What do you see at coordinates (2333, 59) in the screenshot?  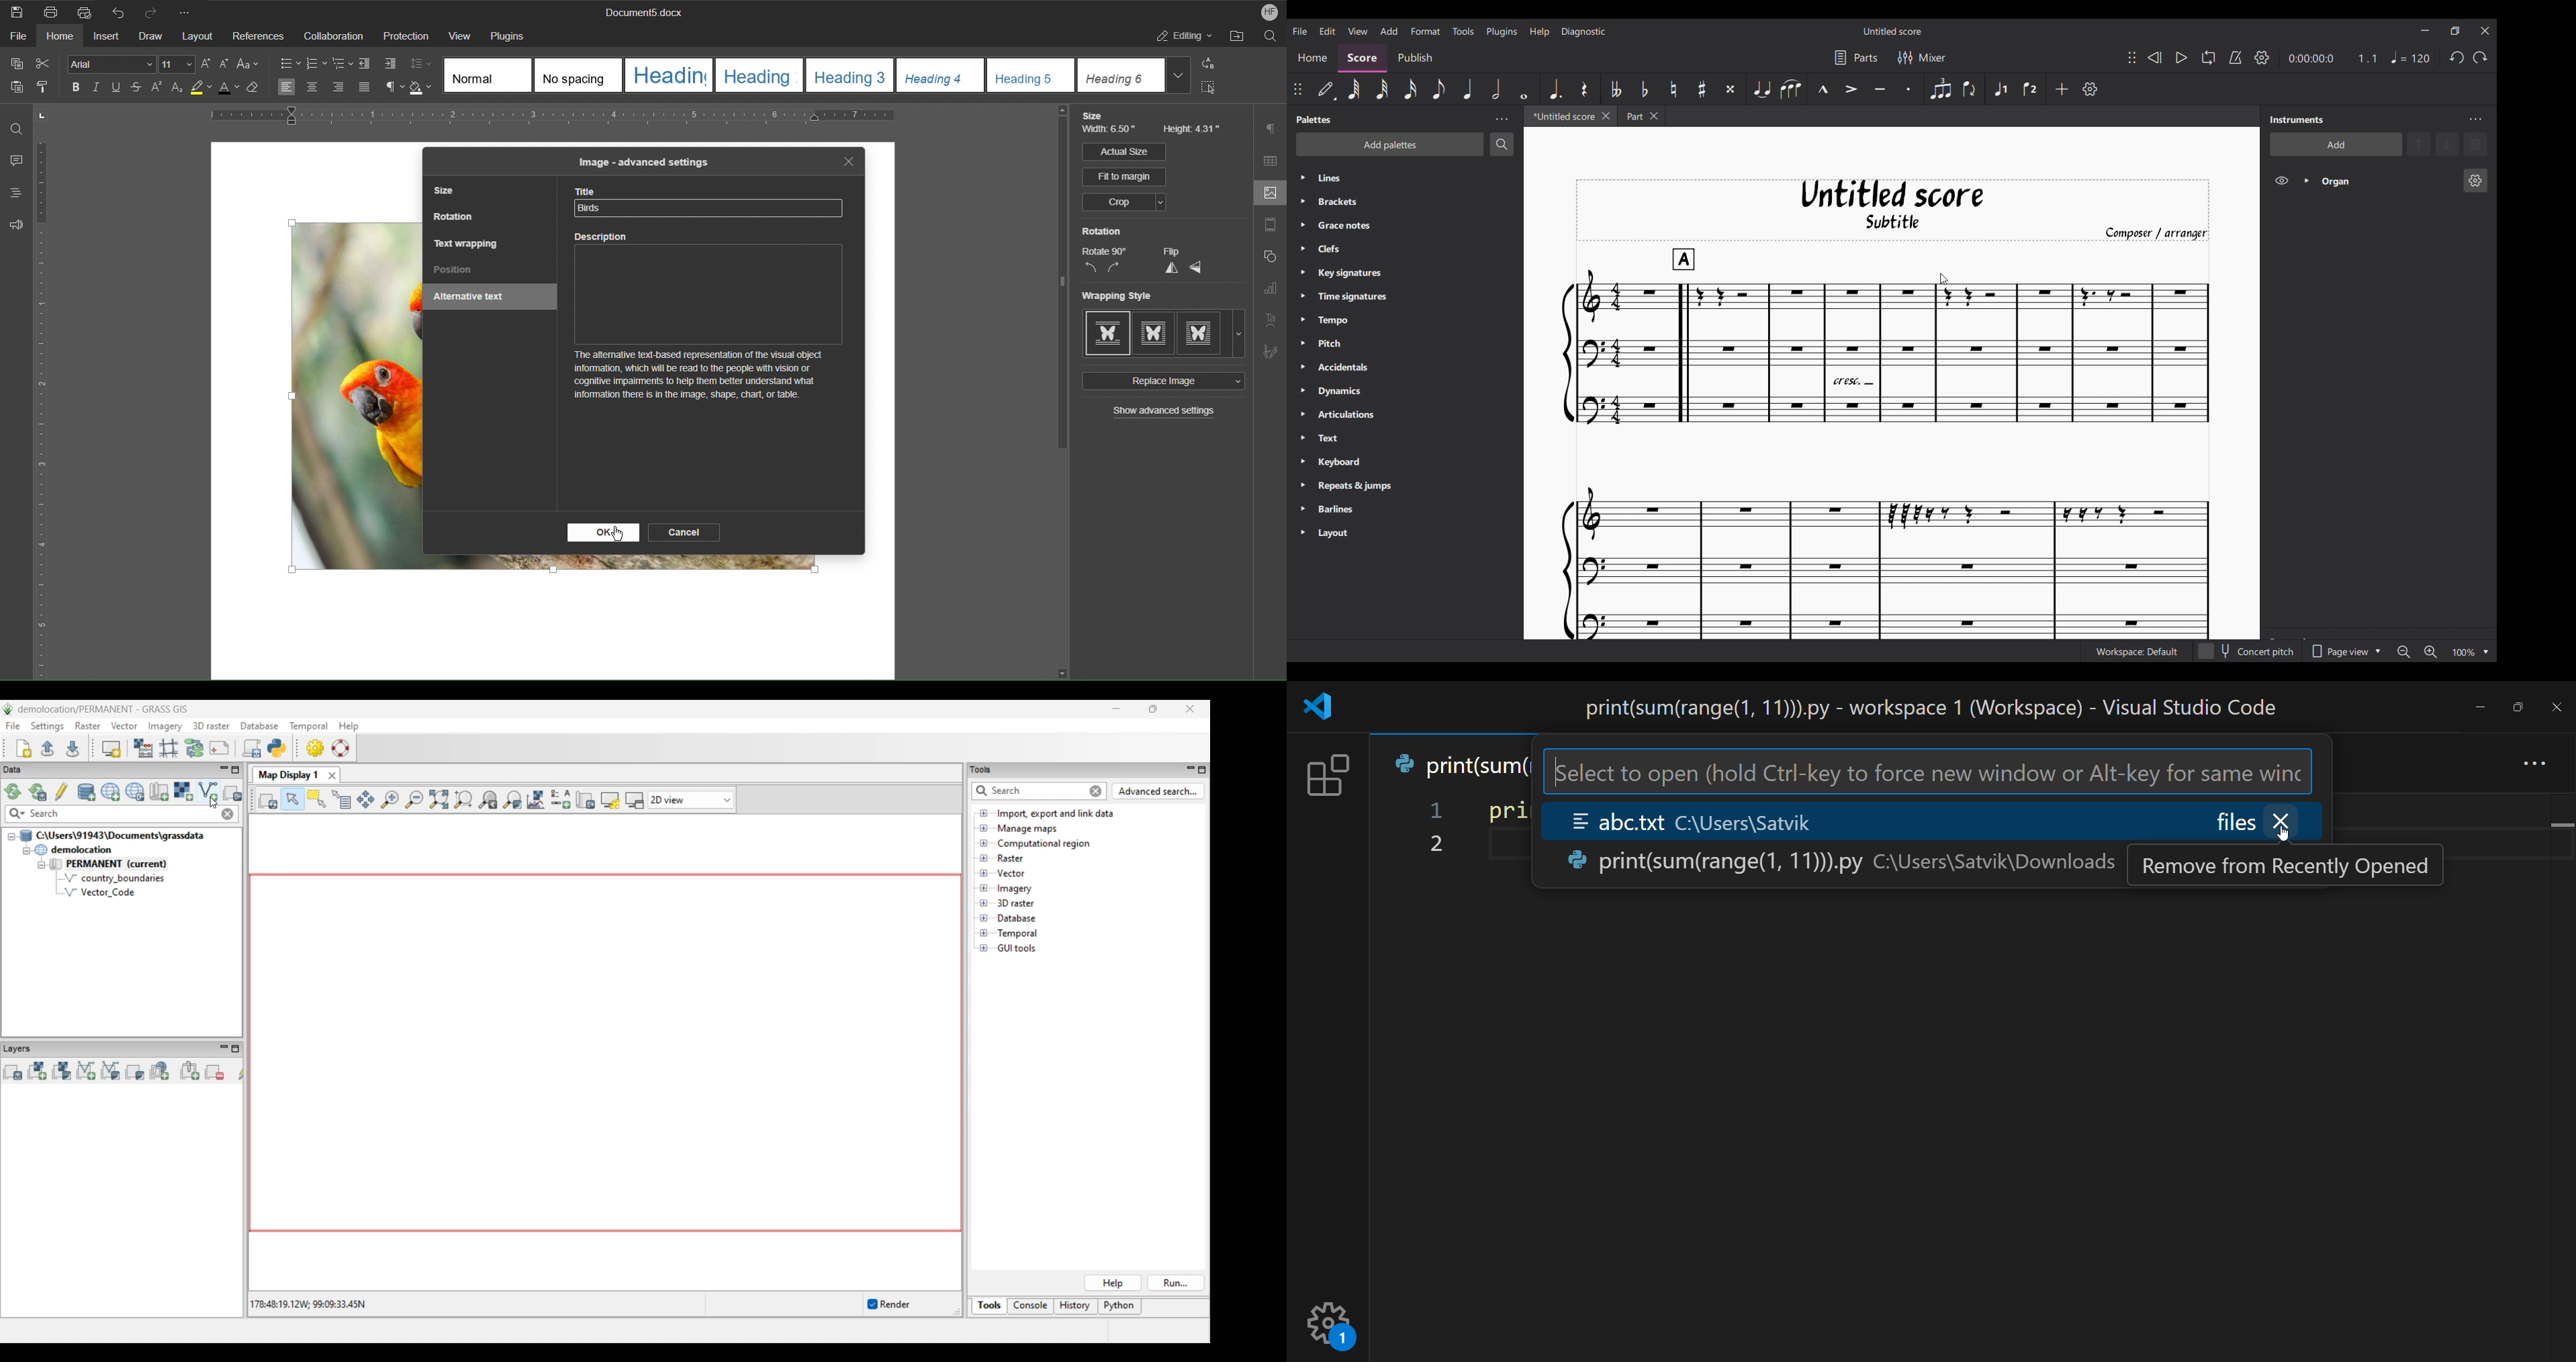 I see `Current ratio and duration of score` at bounding box center [2333, 59].